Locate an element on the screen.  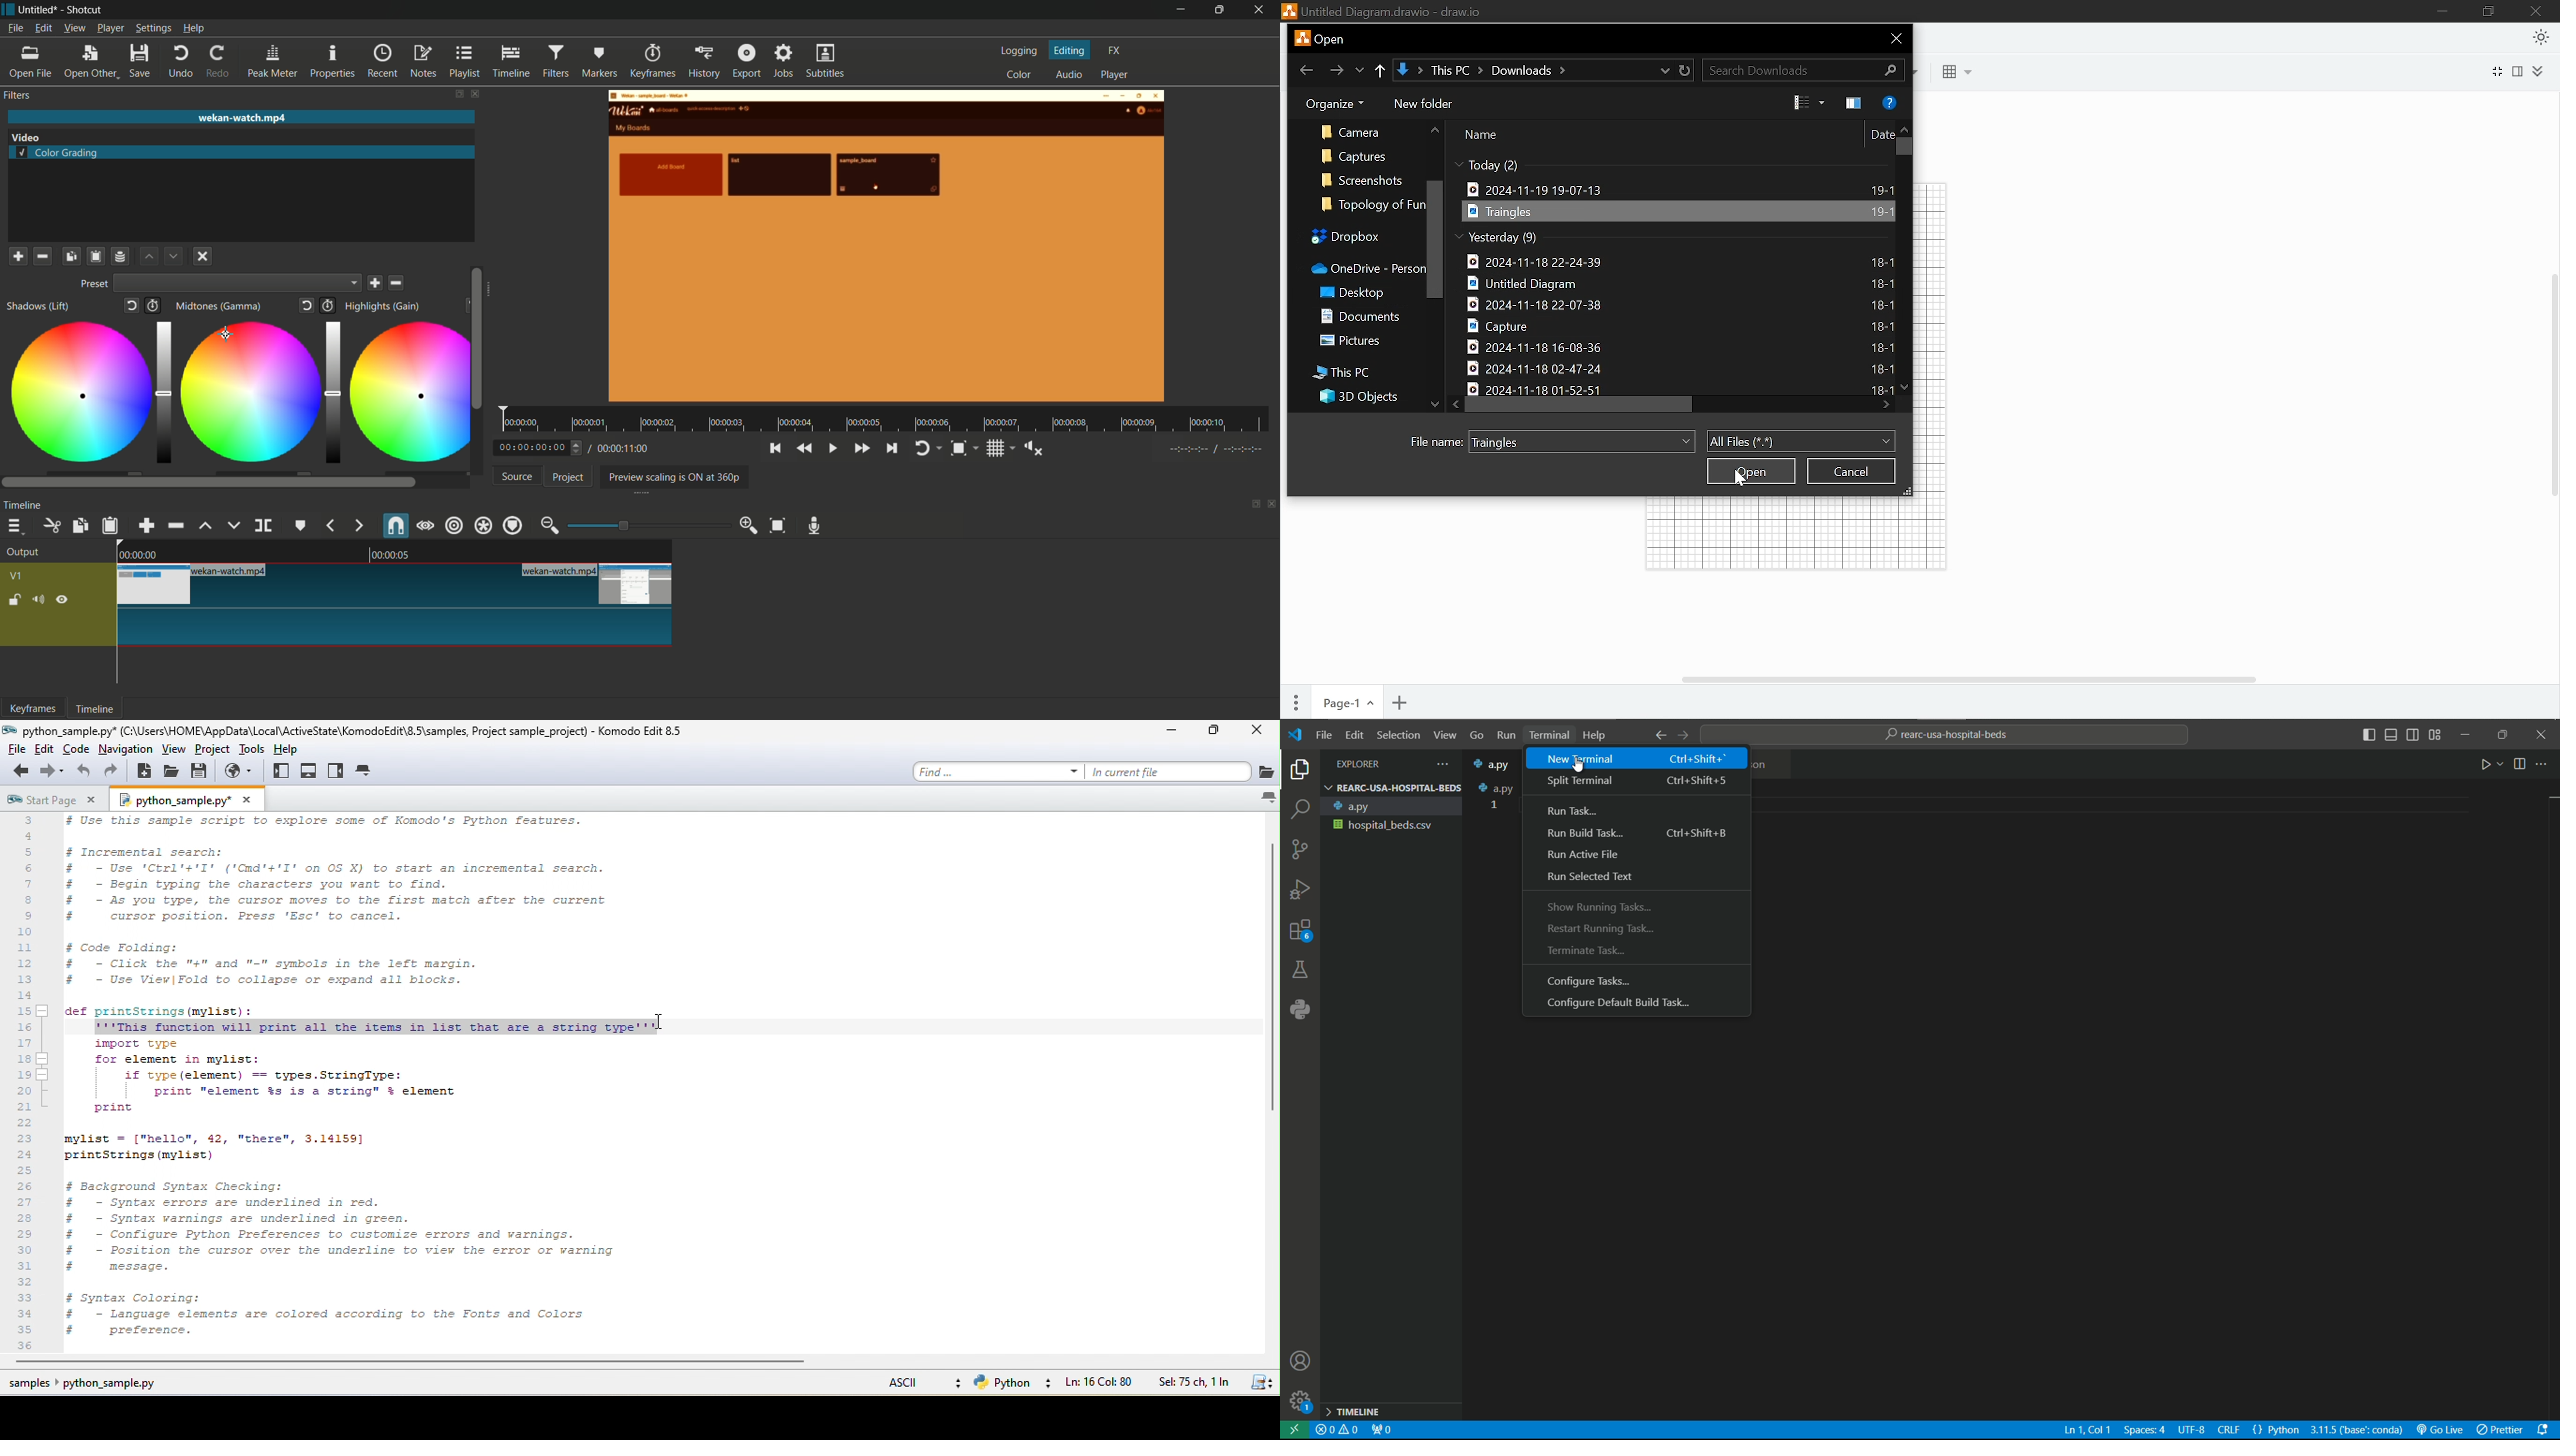
minimize is located at coordinates (2467, 735).